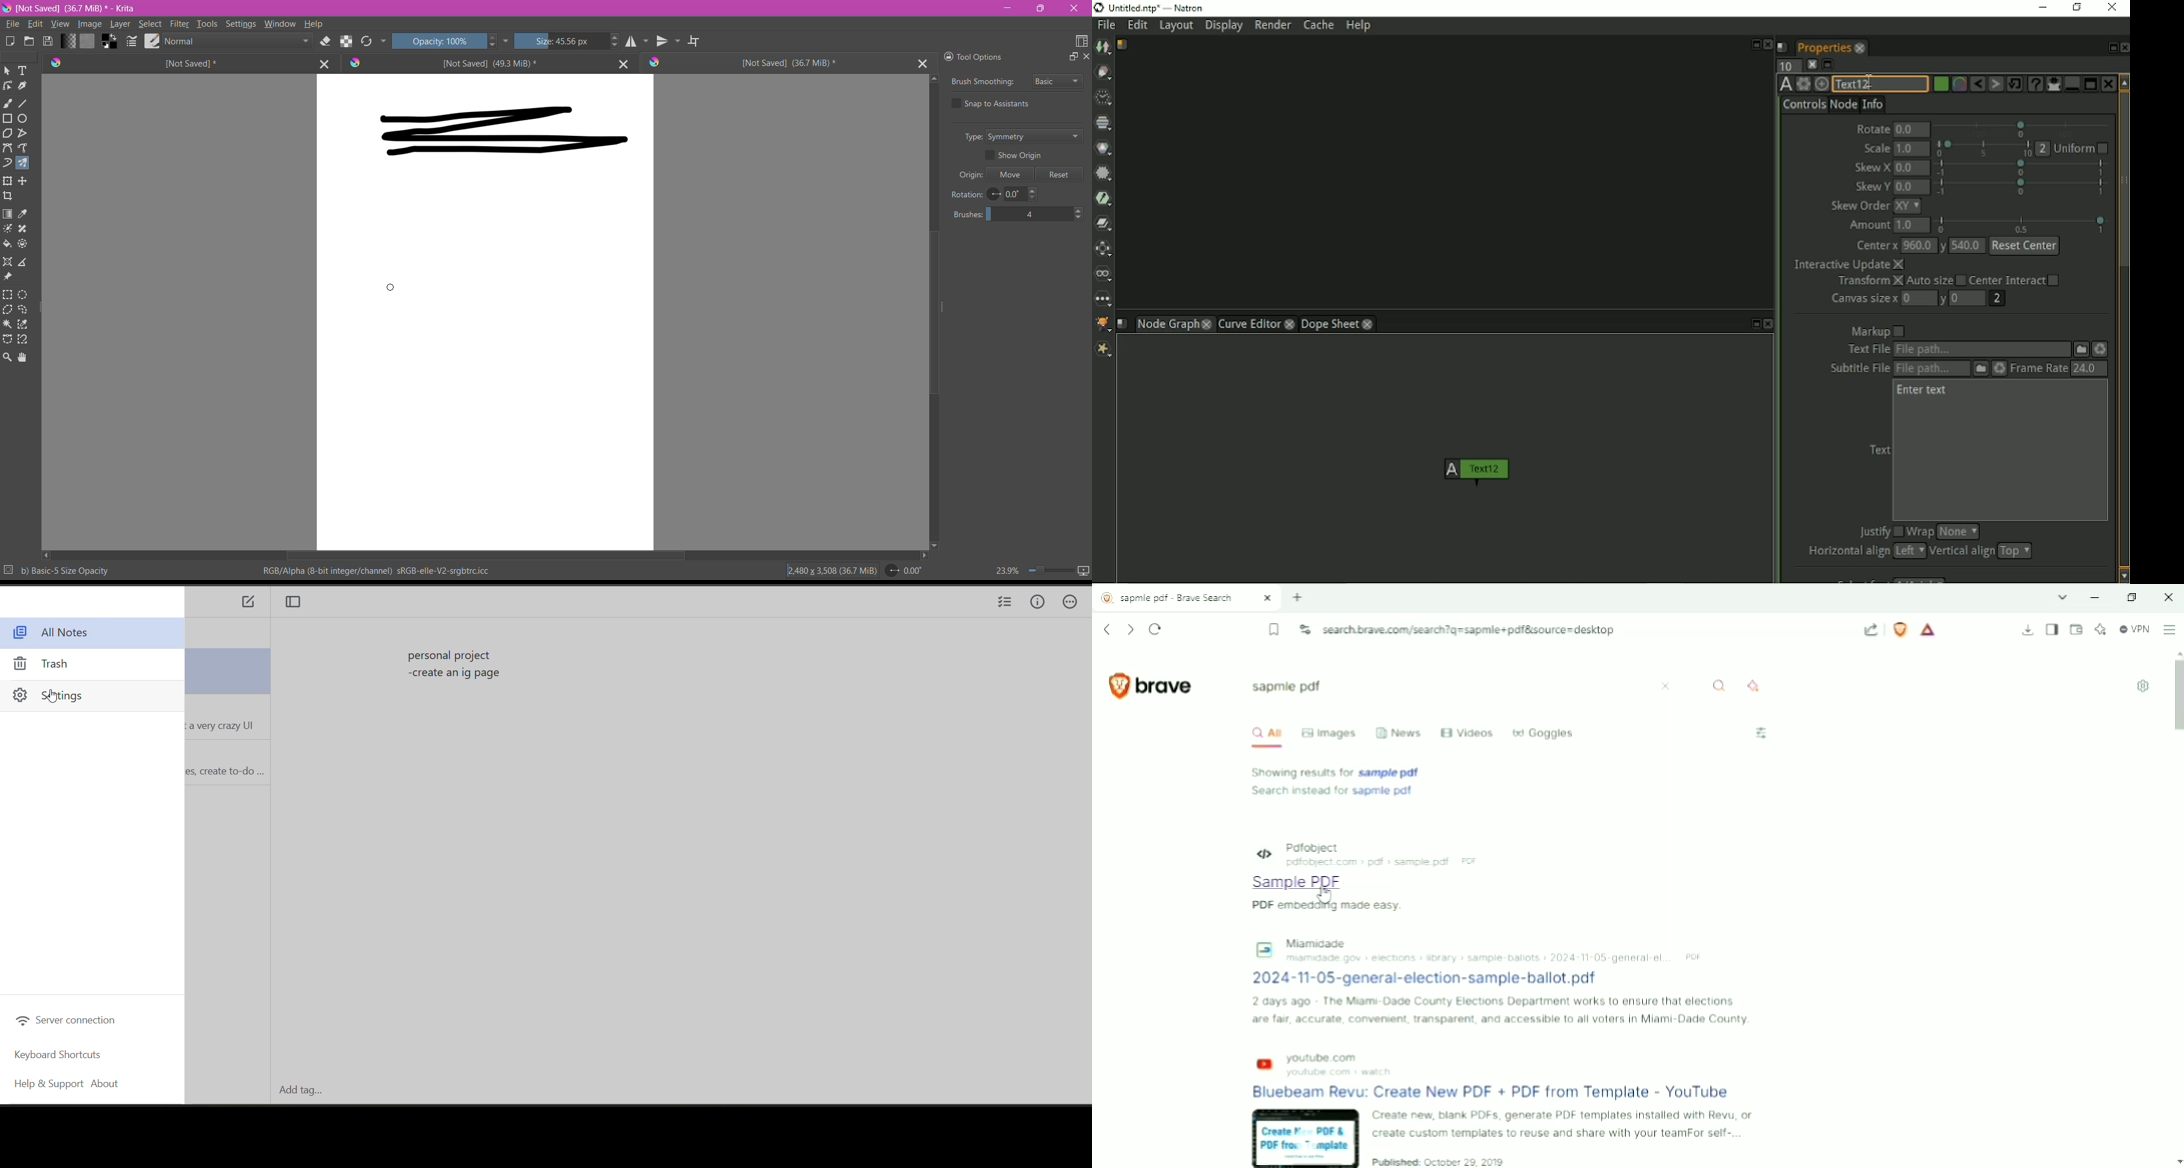 This screenshot has width=2184, height=1176. What do you see at coordinates (1449, 1162) in the screenshot?
I see `| Published October 29, 2019` at bounding box center [1449, 1162].